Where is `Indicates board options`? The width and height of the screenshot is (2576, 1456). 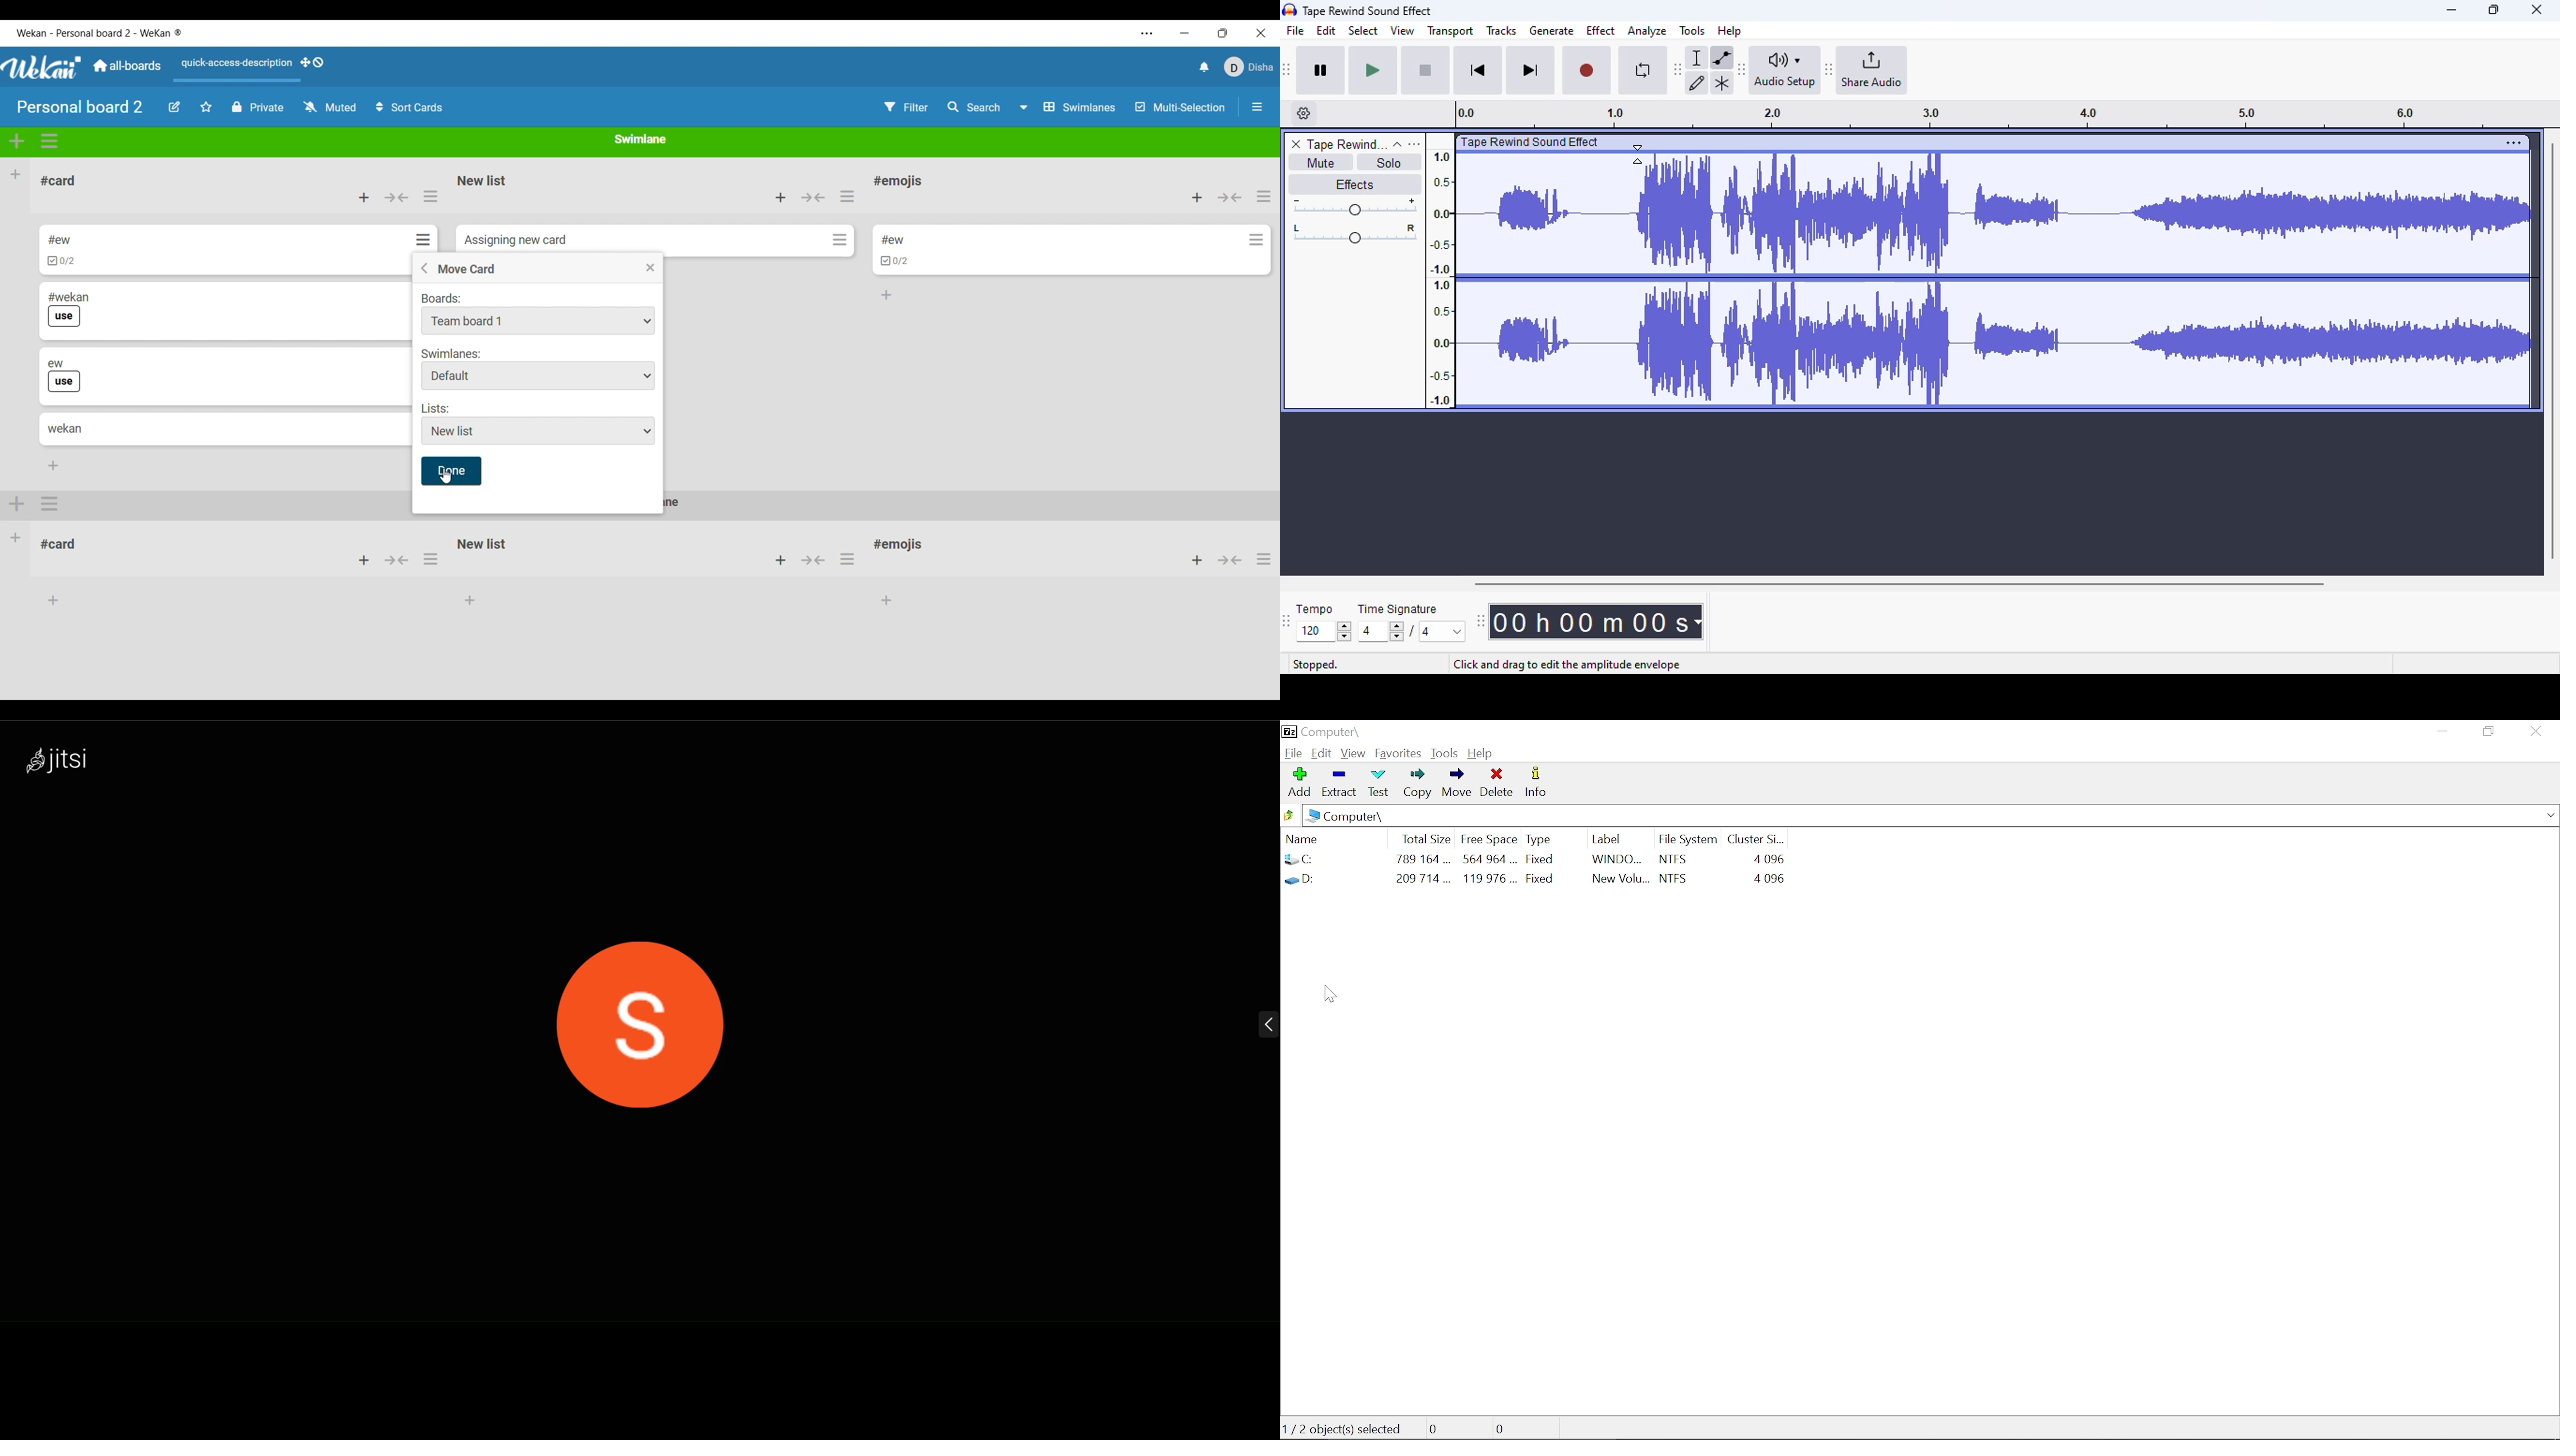
Indicates board options is located at coordinates (442, 297).